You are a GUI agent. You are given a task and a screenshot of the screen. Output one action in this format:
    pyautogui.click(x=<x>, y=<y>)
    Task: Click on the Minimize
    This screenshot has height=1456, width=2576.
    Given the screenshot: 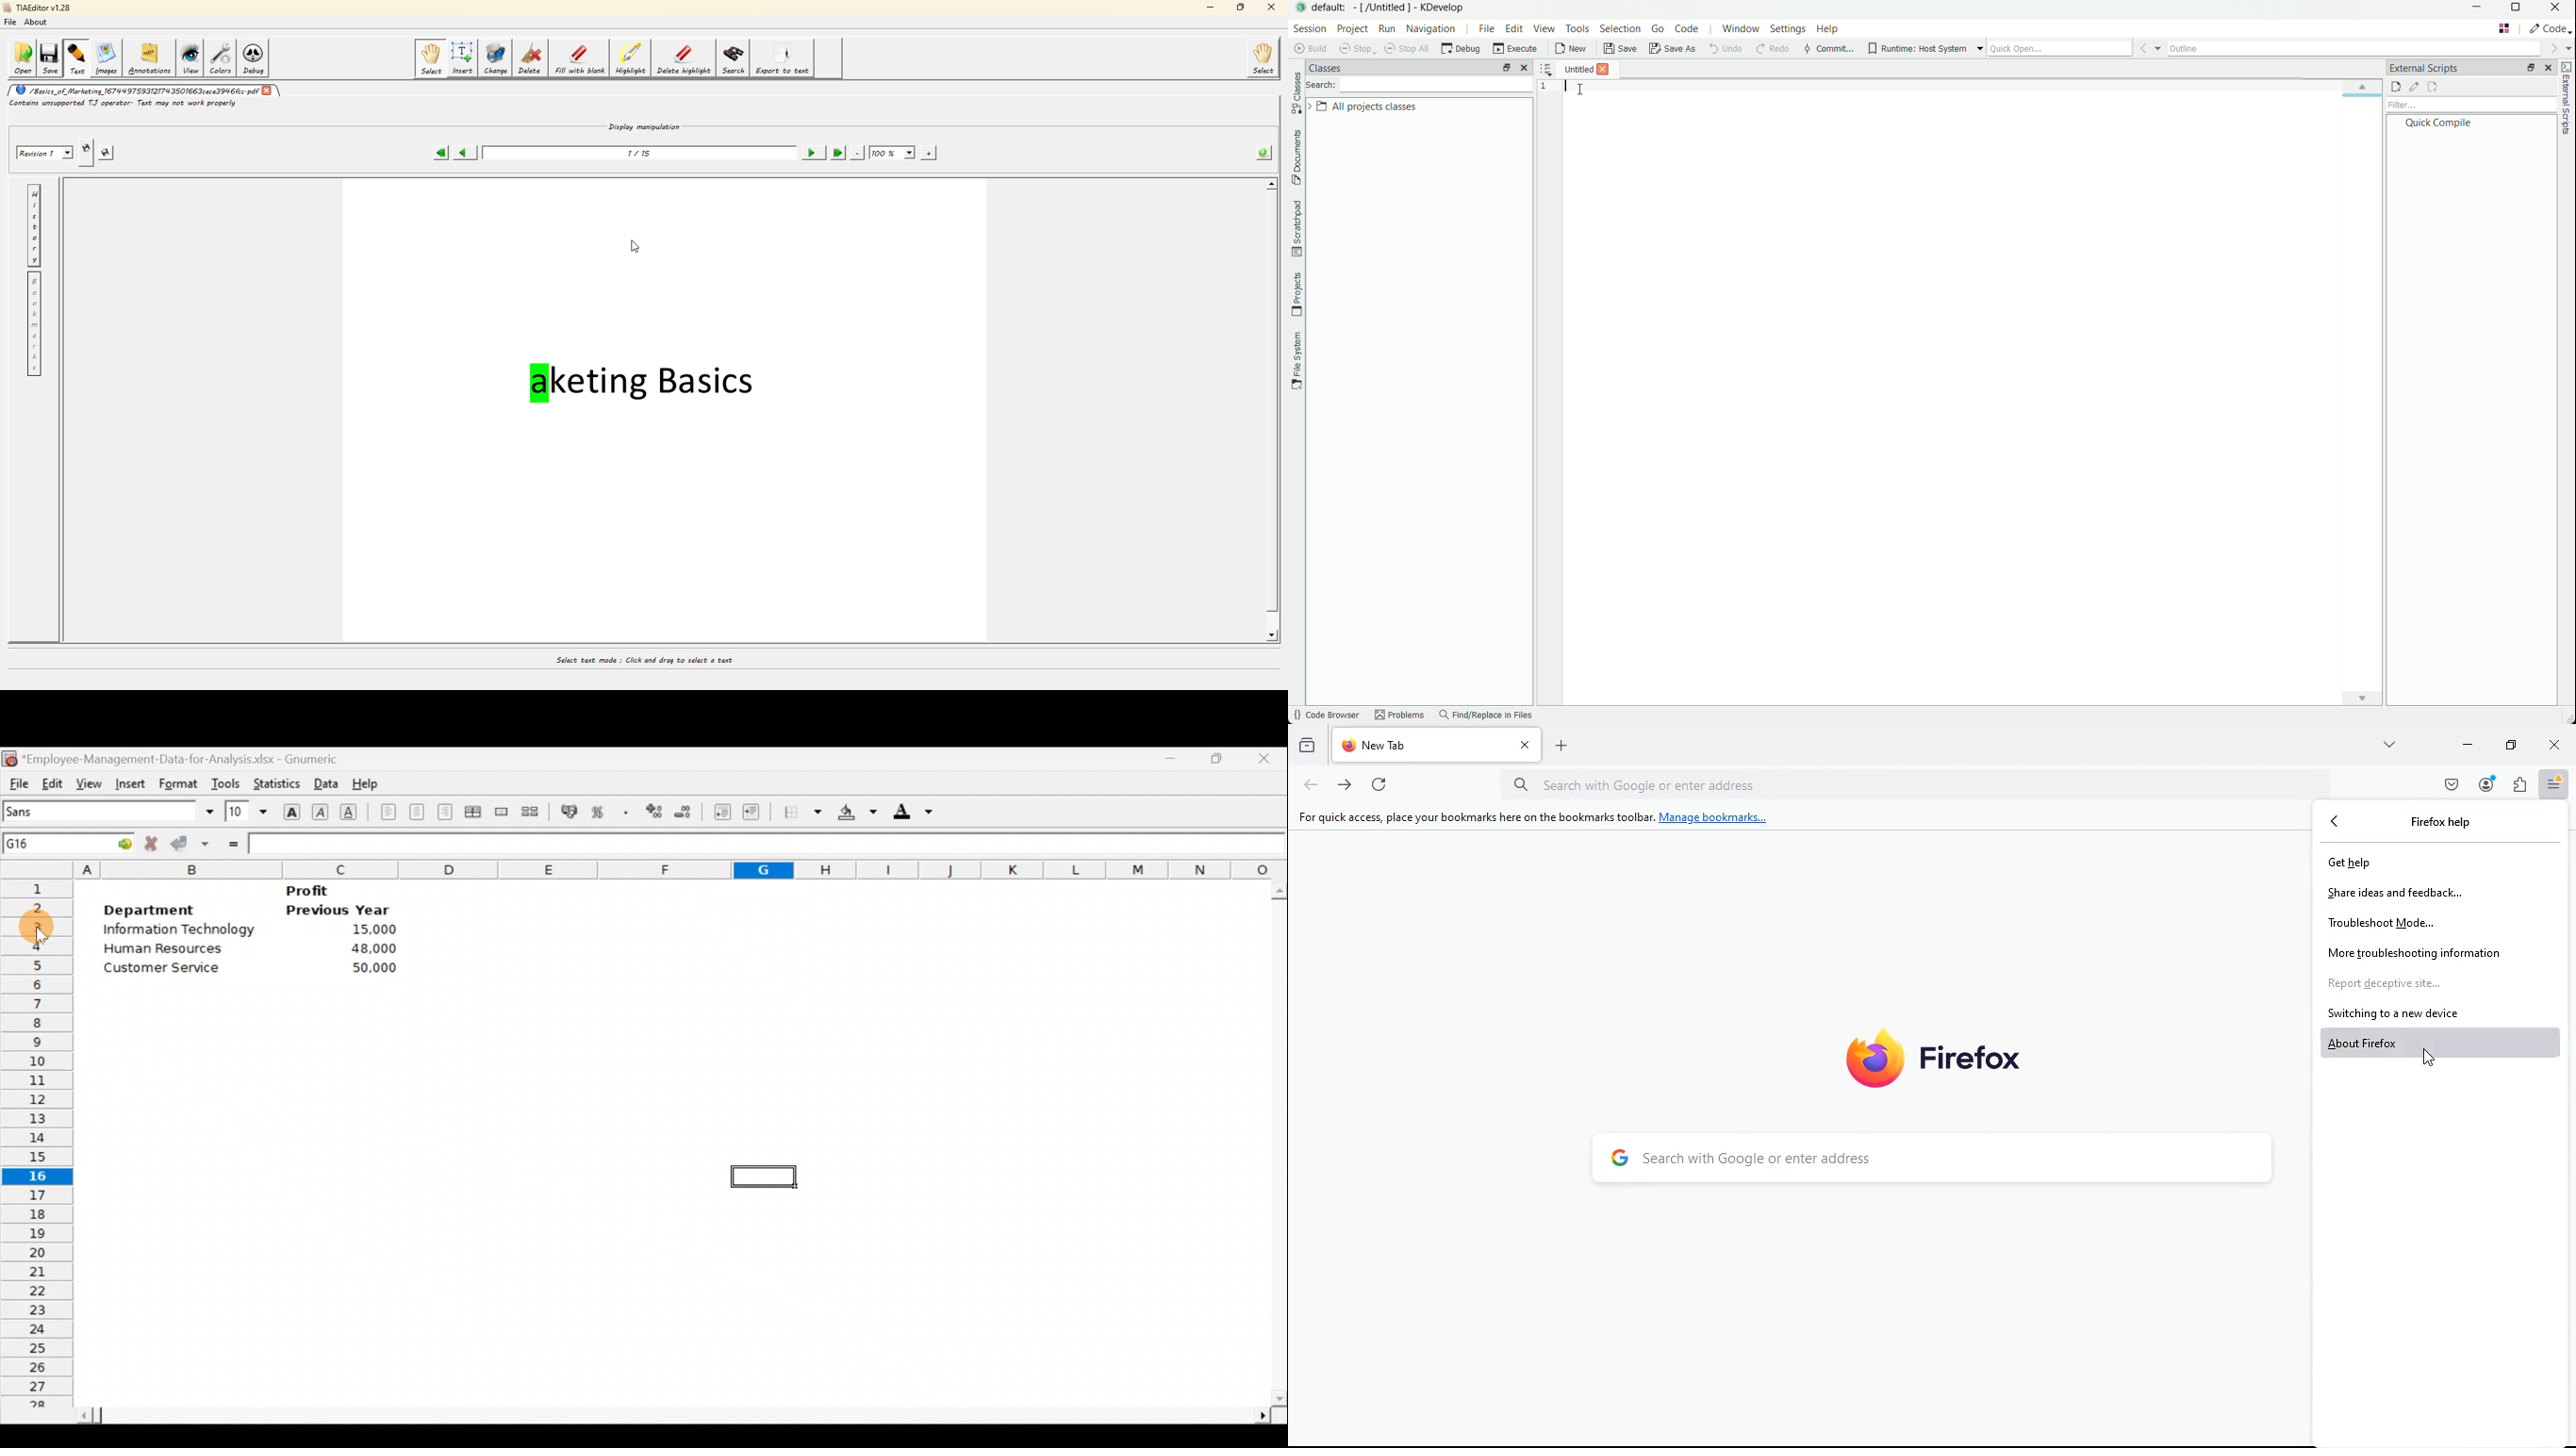 What is the action you would take?
    pyautogui.click(x=1163, y=759)
    